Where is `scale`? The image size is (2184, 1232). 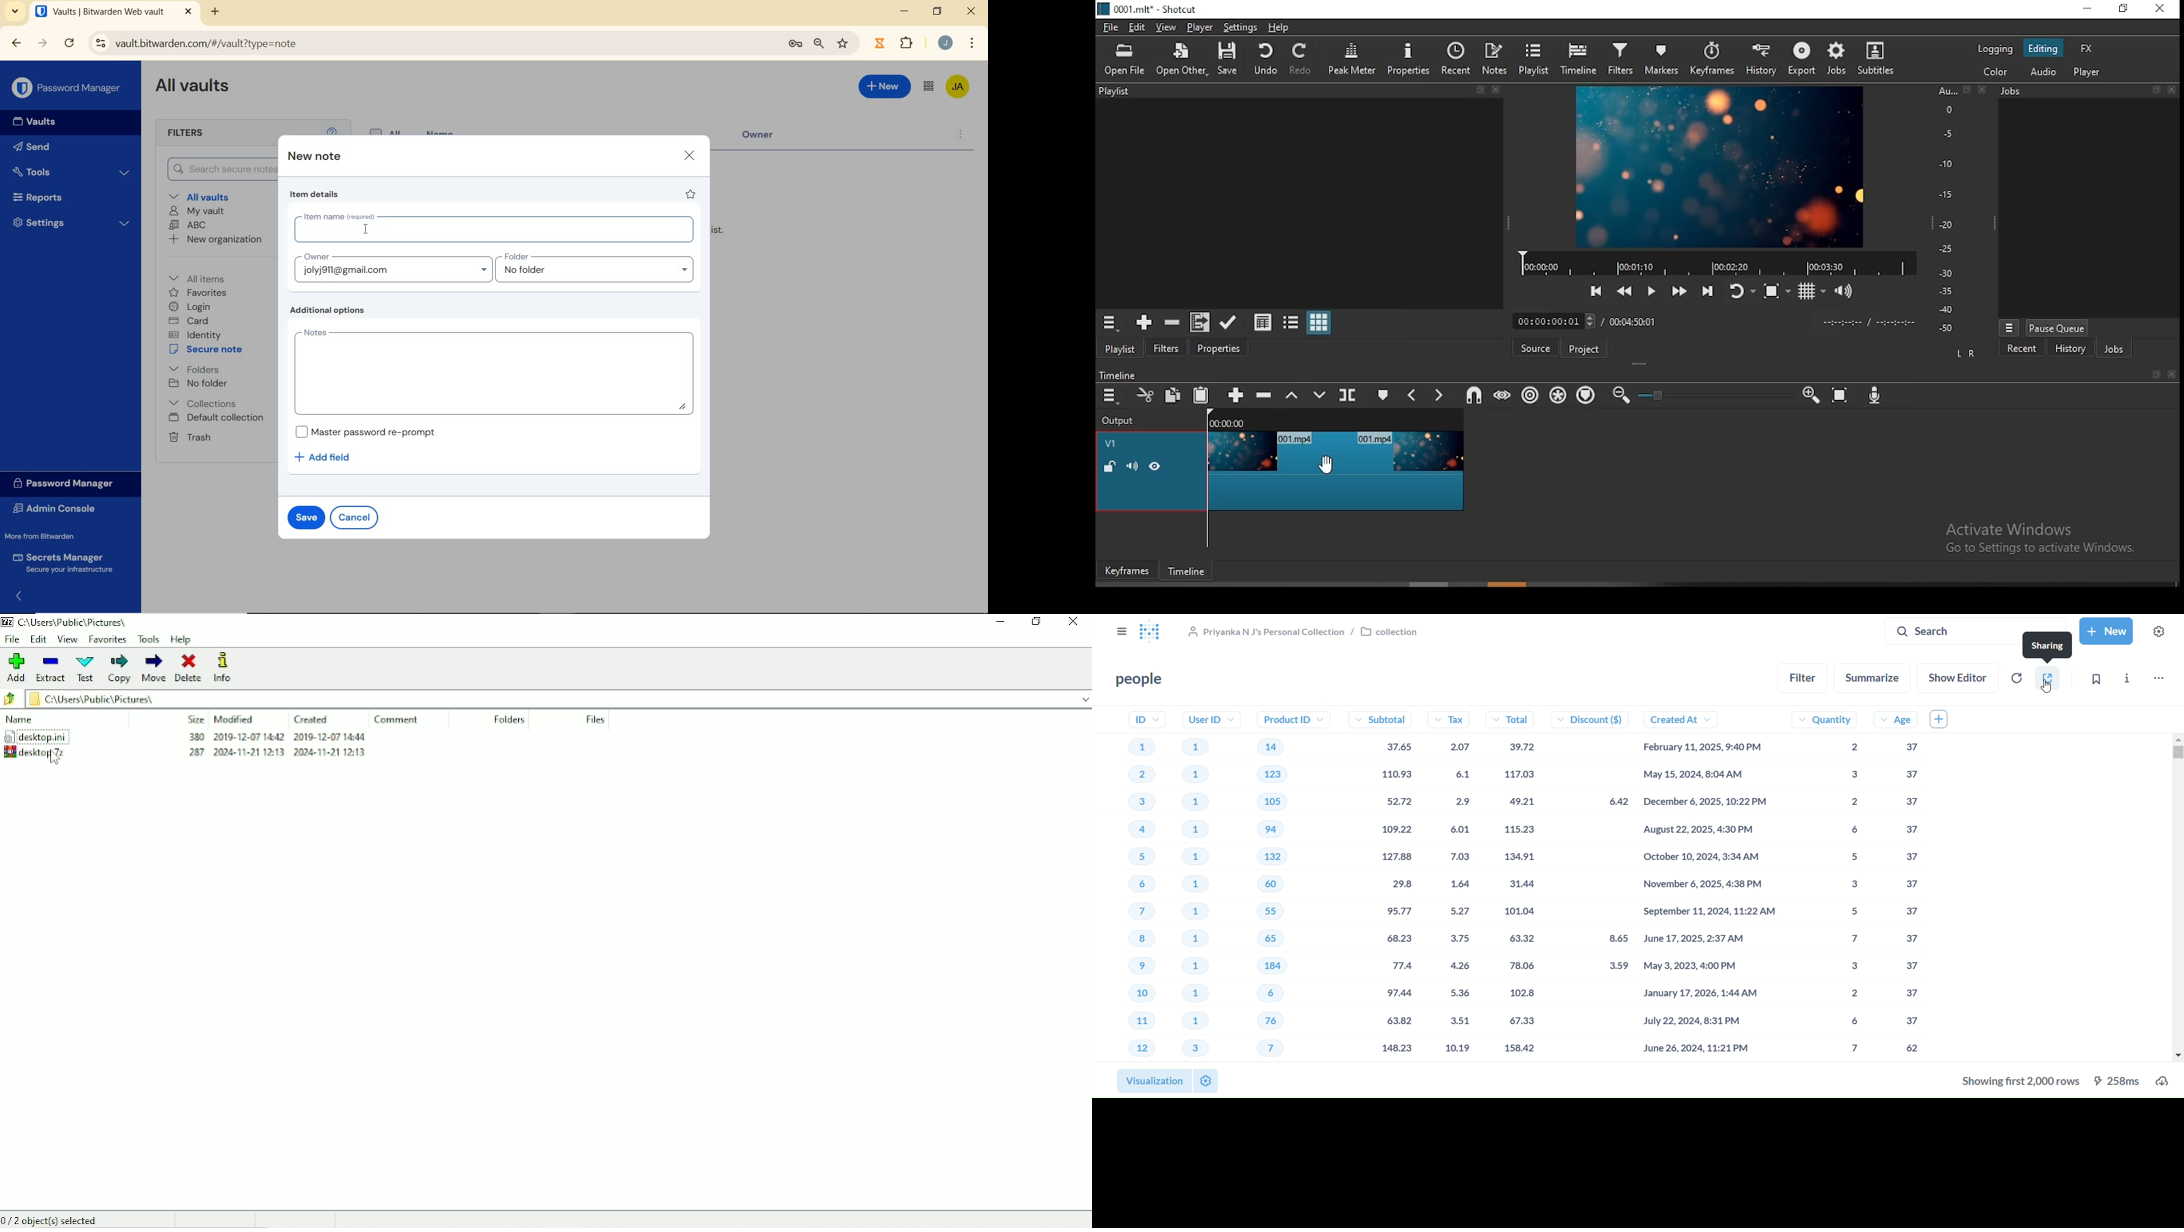
scale is located at coordinates (1951, 211).